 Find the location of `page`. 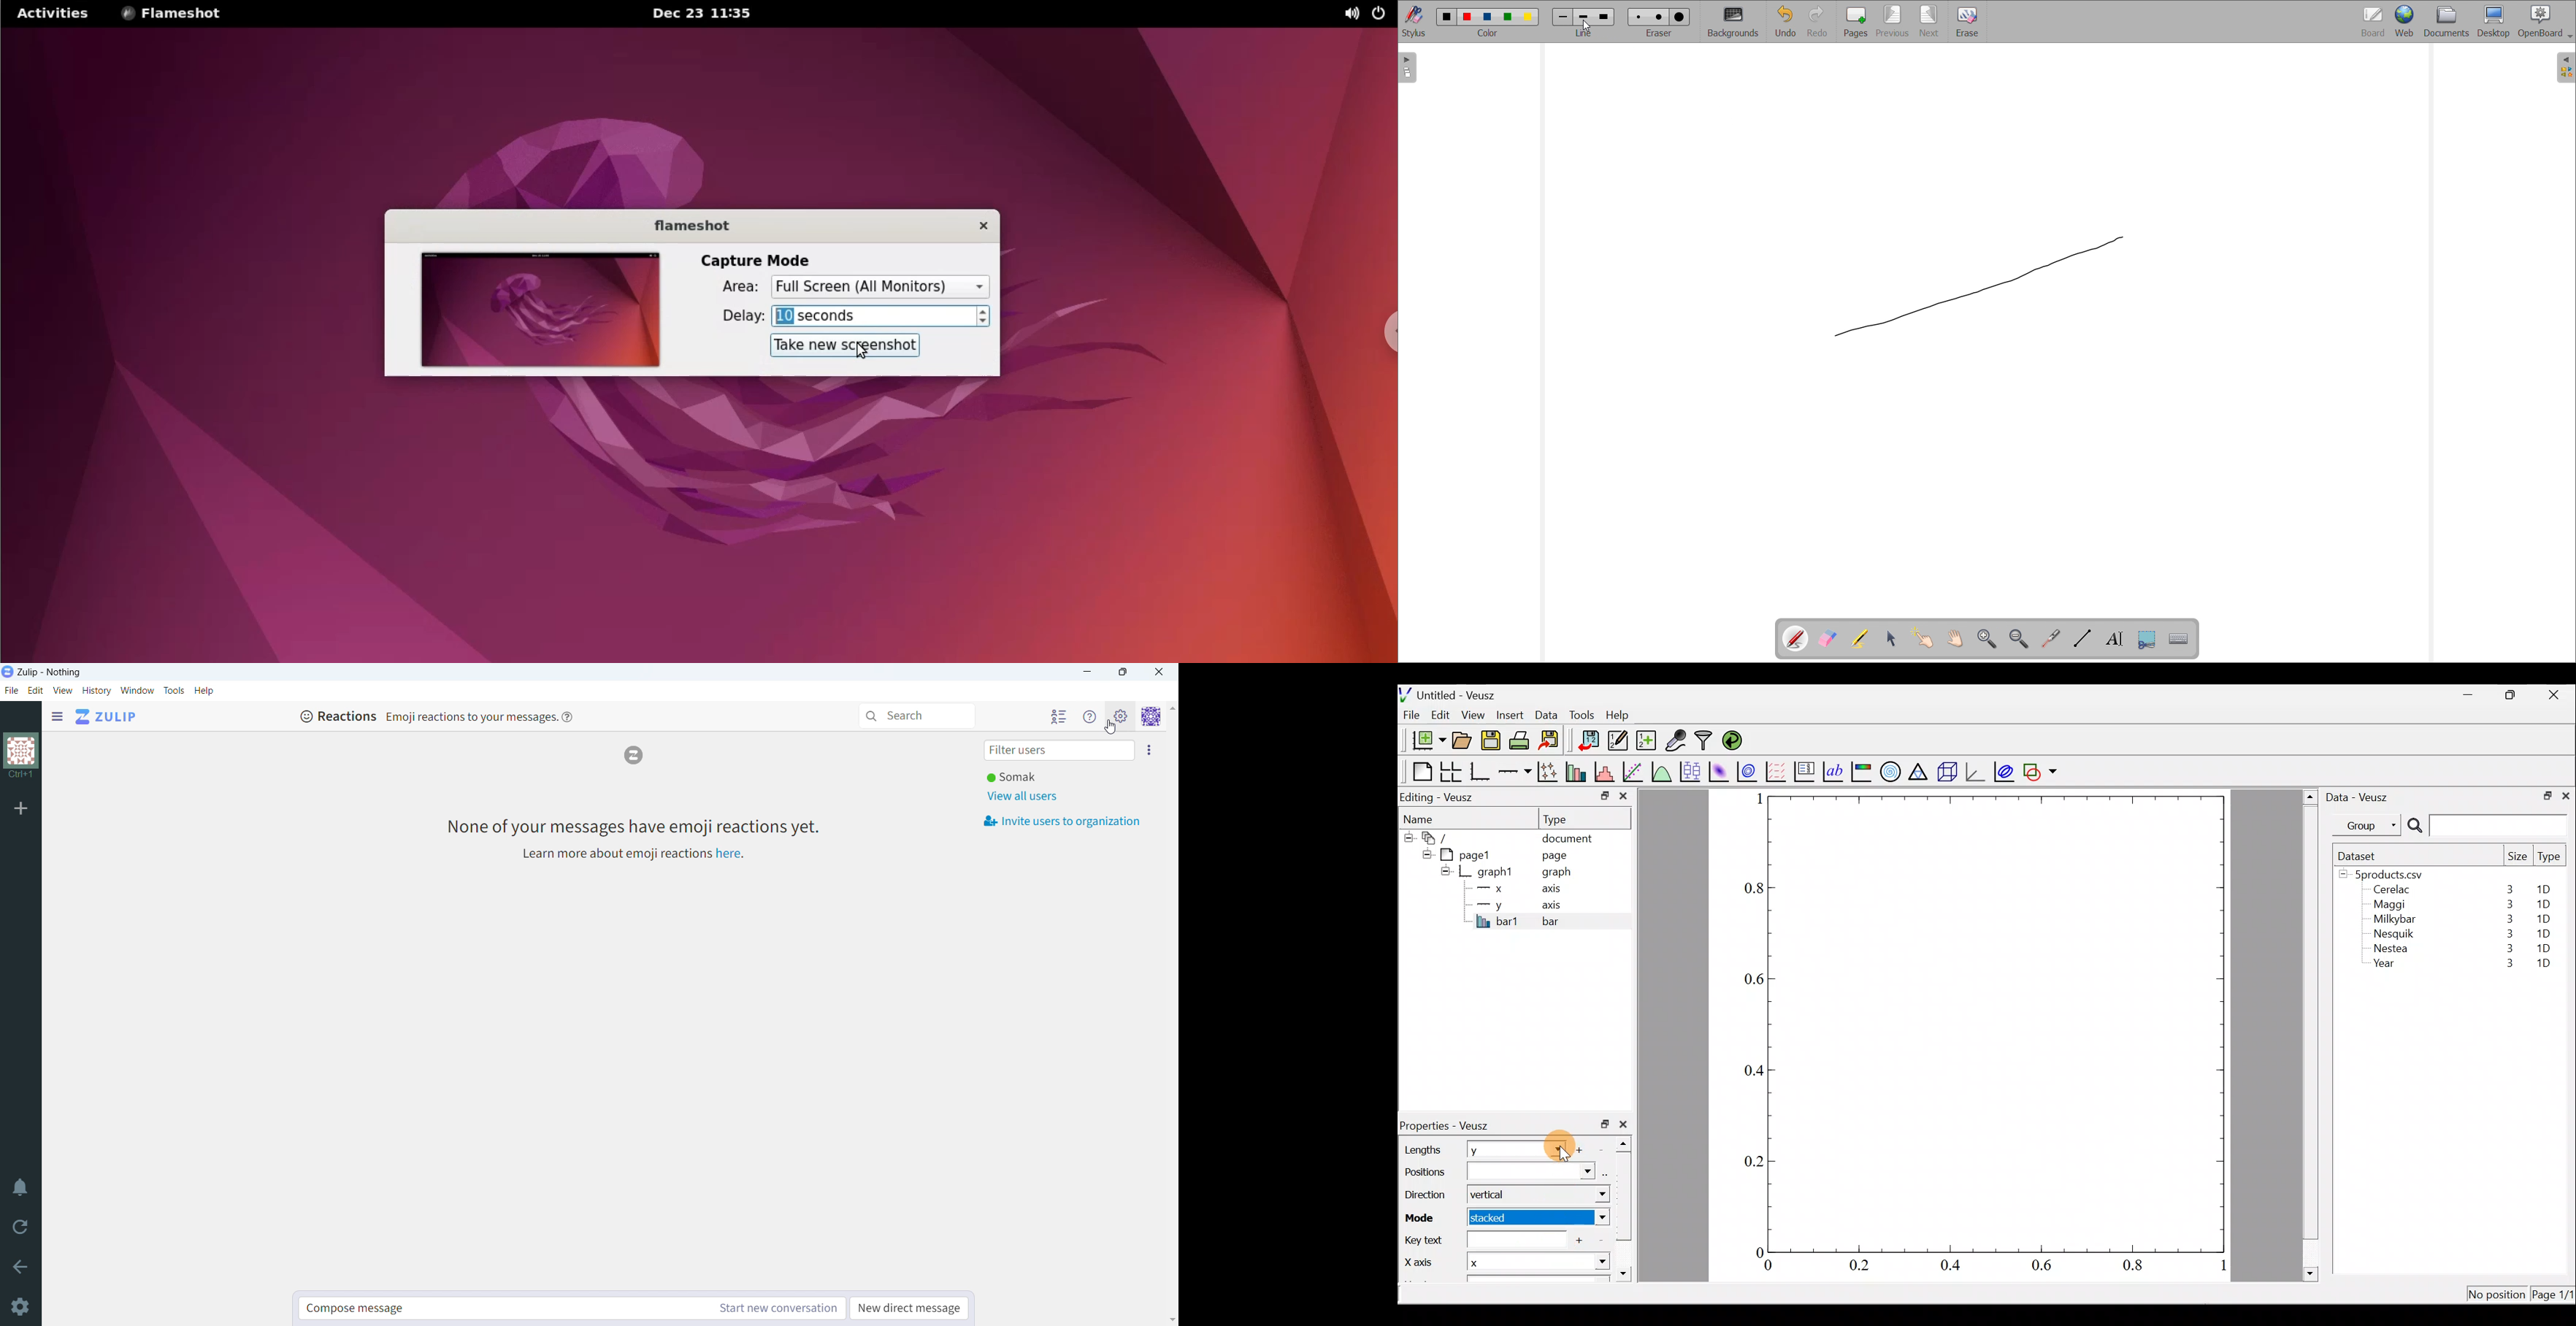

page is located at coordinates (1553, 855).